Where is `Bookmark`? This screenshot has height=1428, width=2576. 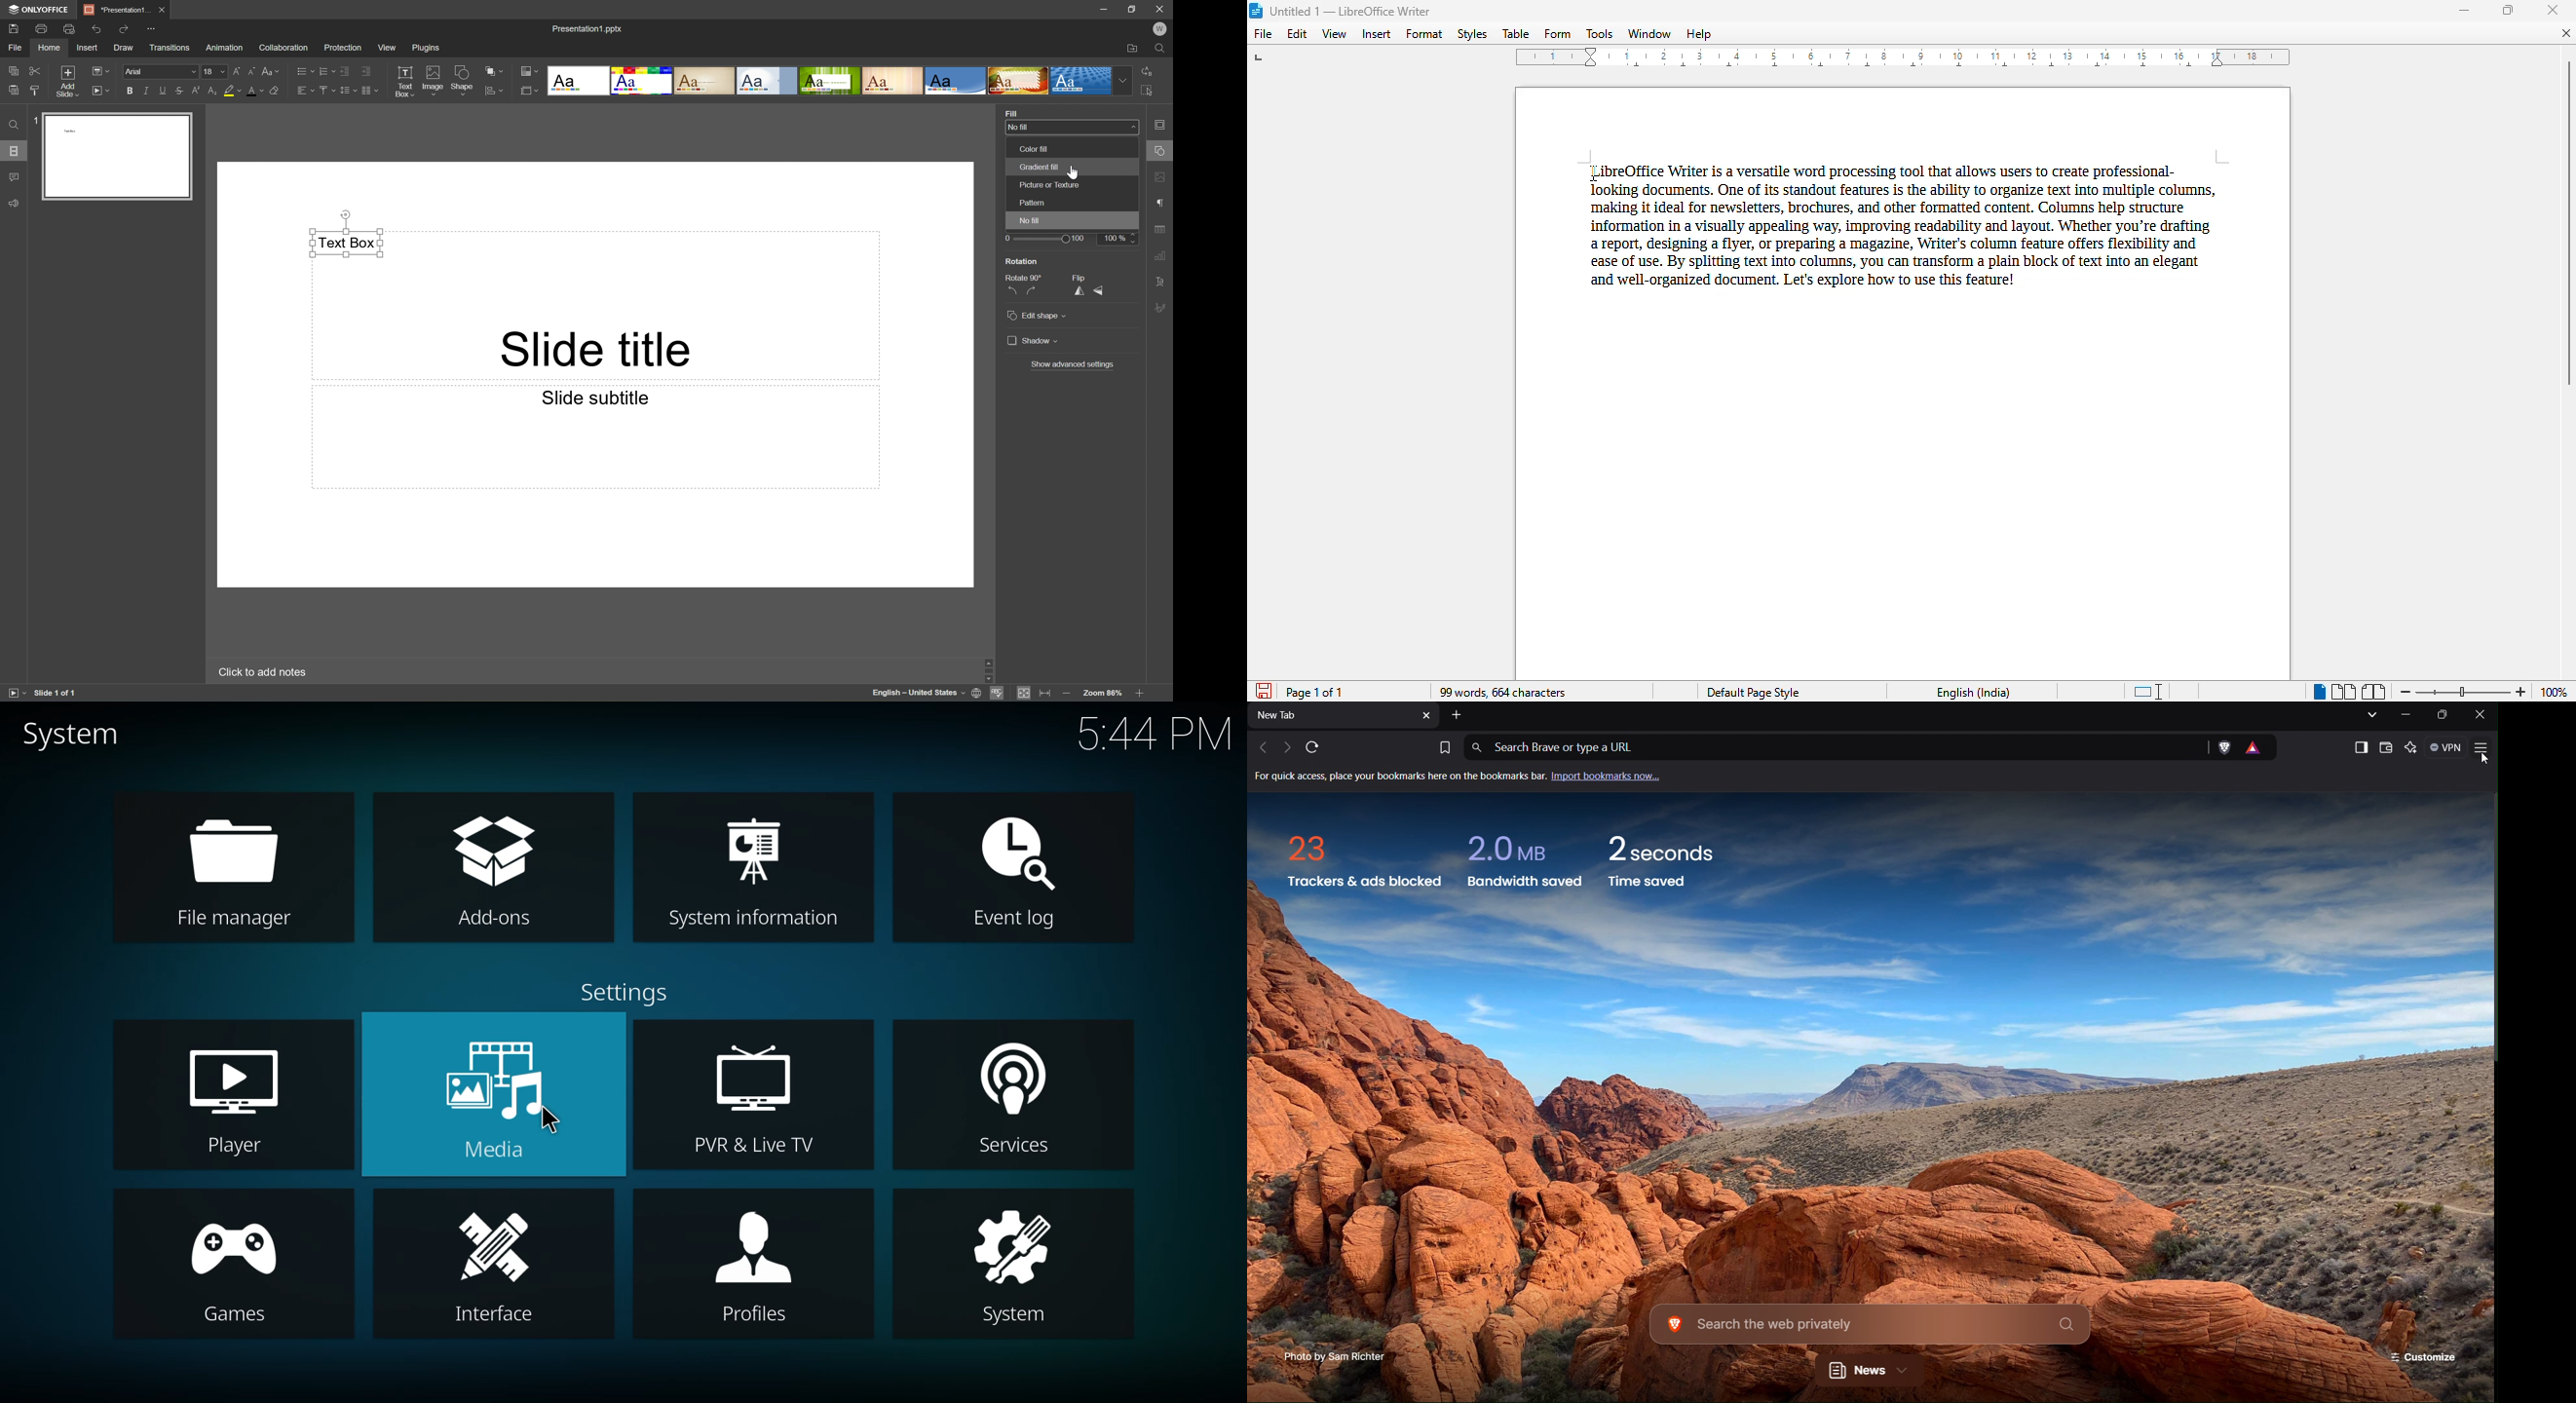
Bookmark is located at coordinates (1442, 749).